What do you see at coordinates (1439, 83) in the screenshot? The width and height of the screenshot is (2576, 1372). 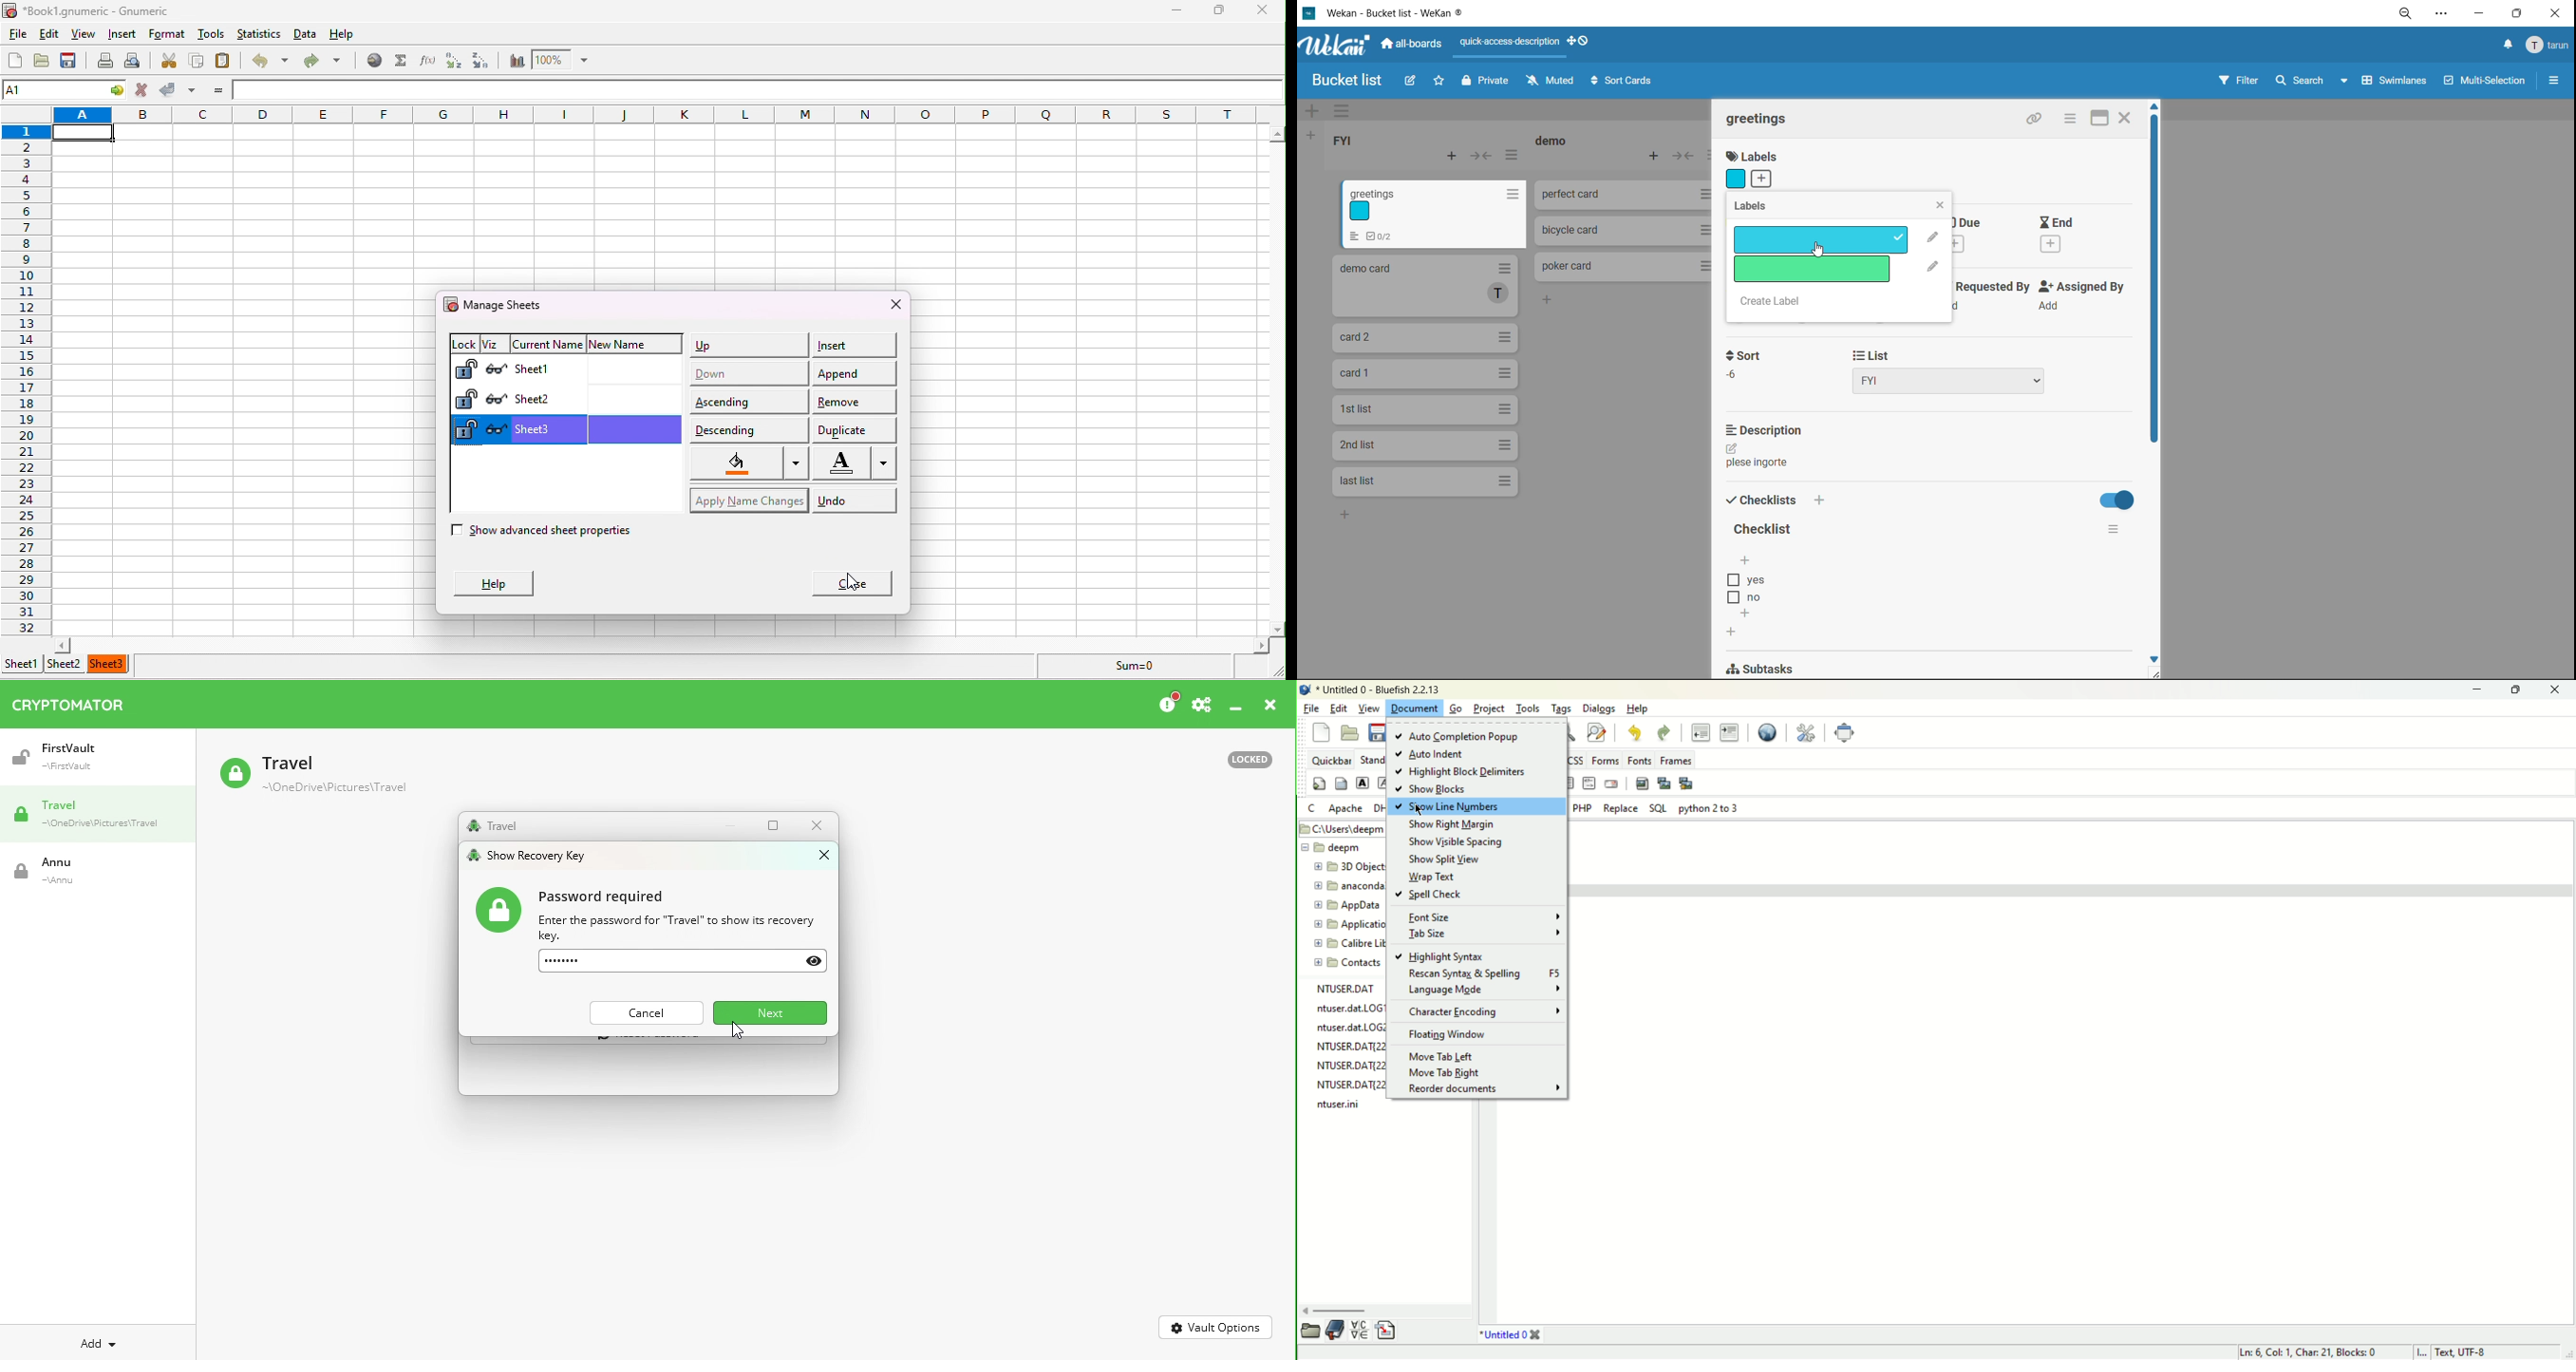 I see `star` at bounding box center [1439, 83].